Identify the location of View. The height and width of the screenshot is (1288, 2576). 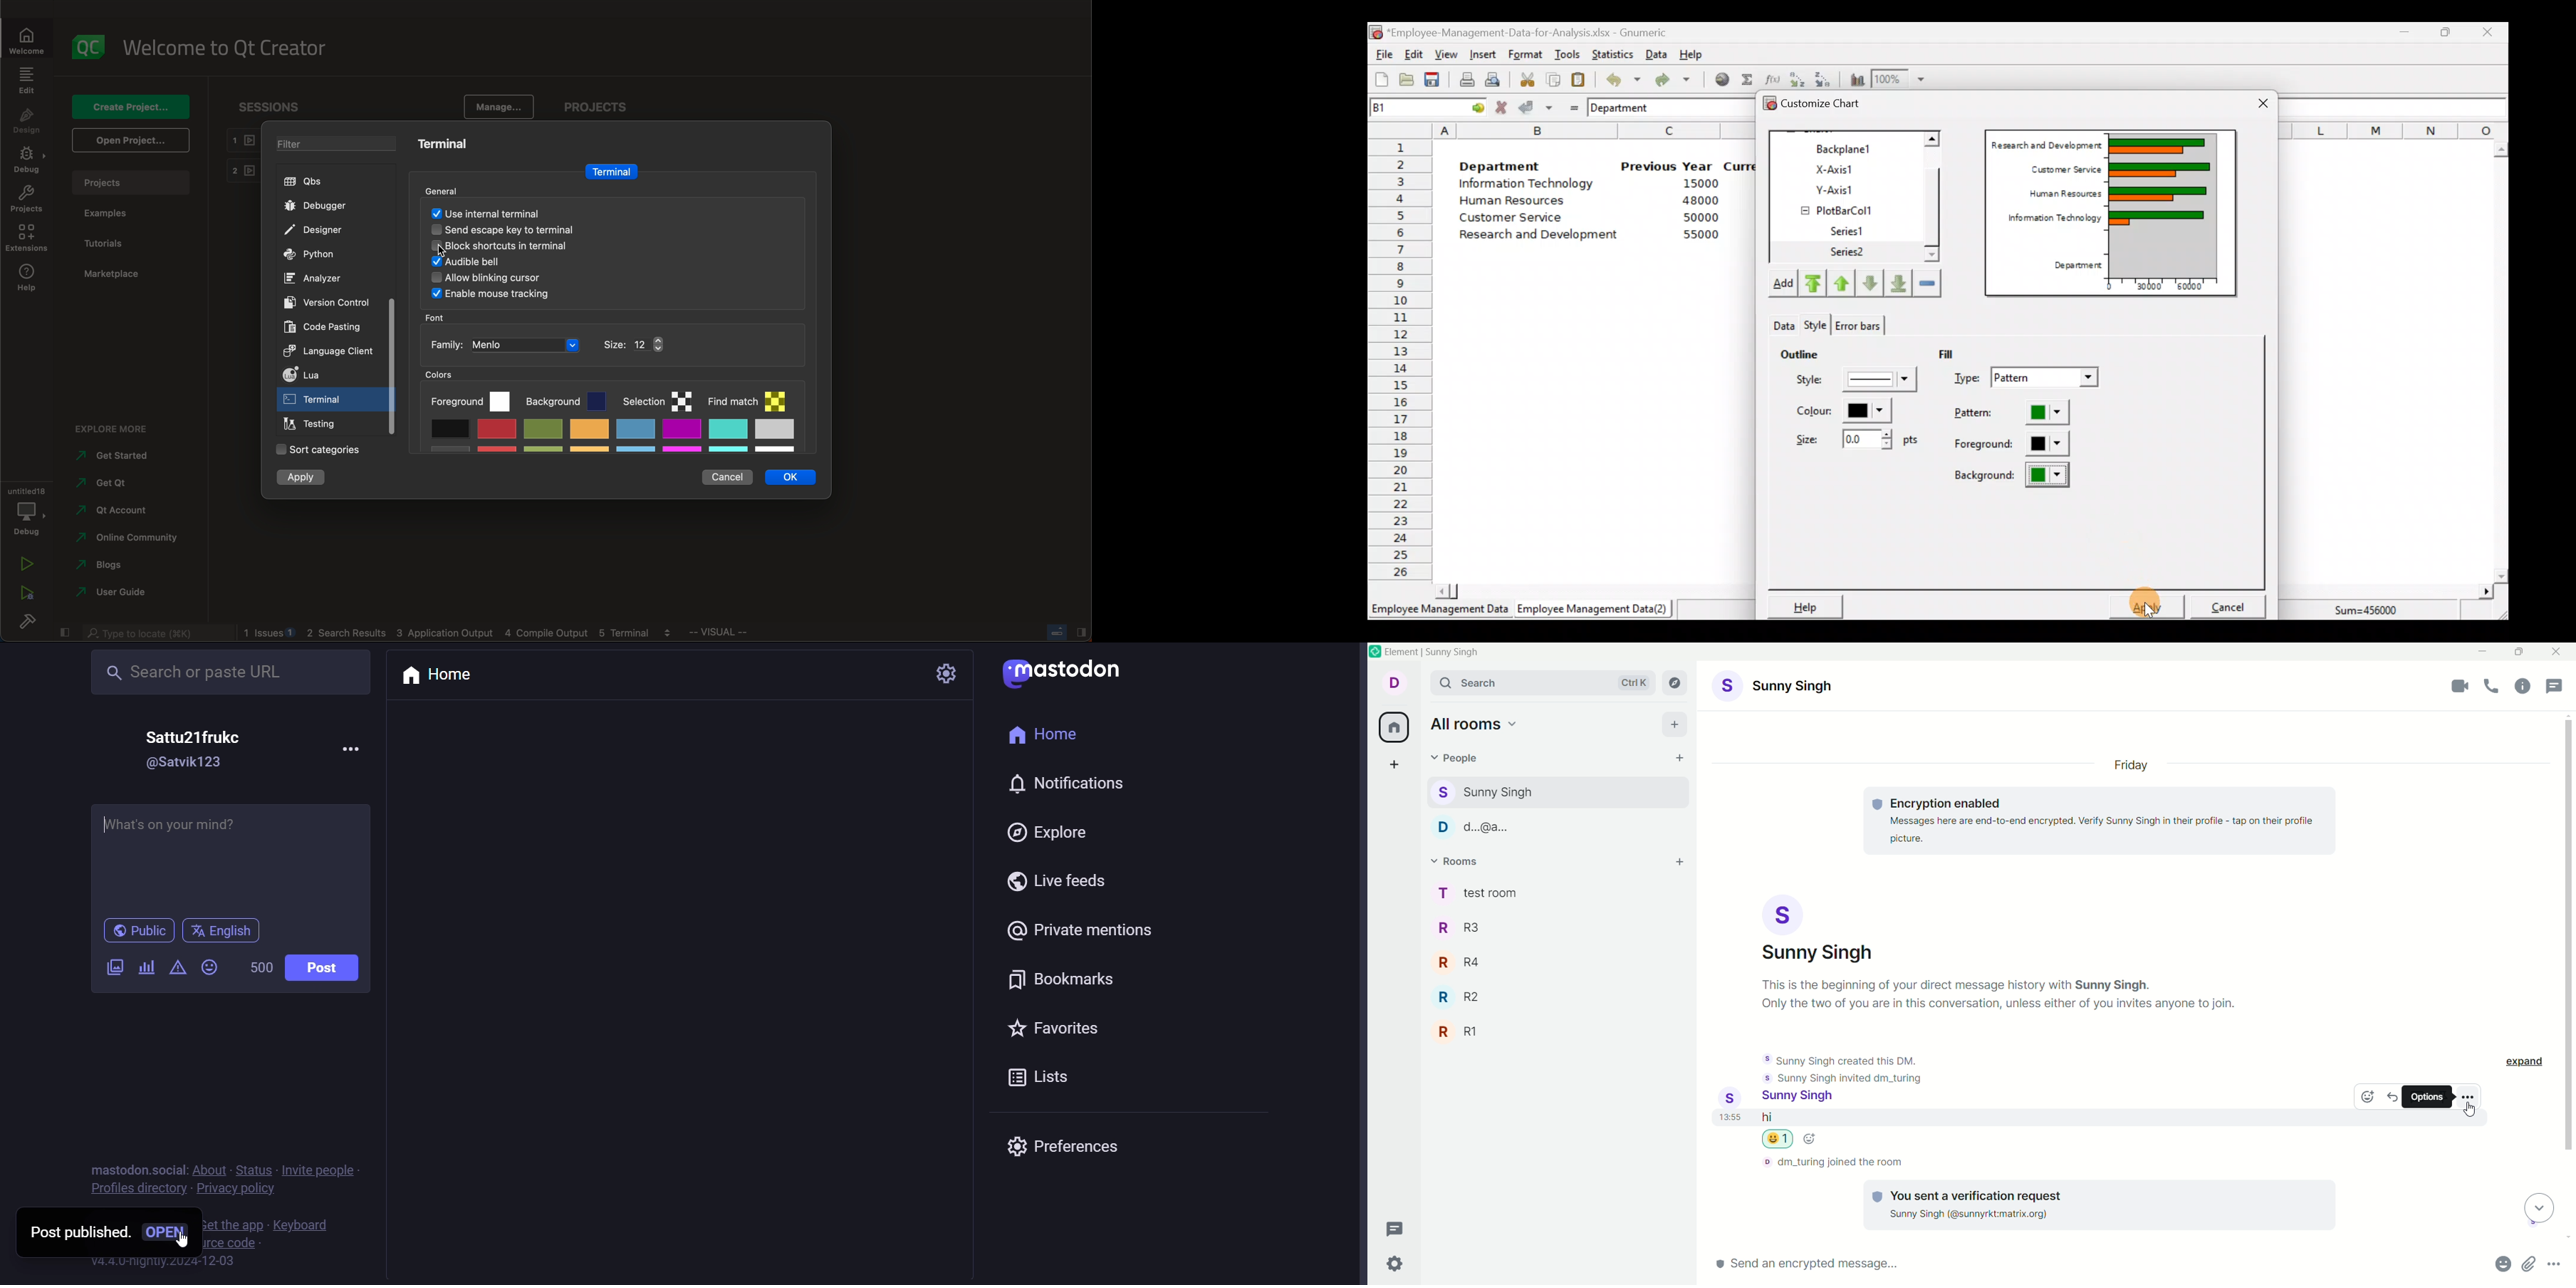
(1445, 55).